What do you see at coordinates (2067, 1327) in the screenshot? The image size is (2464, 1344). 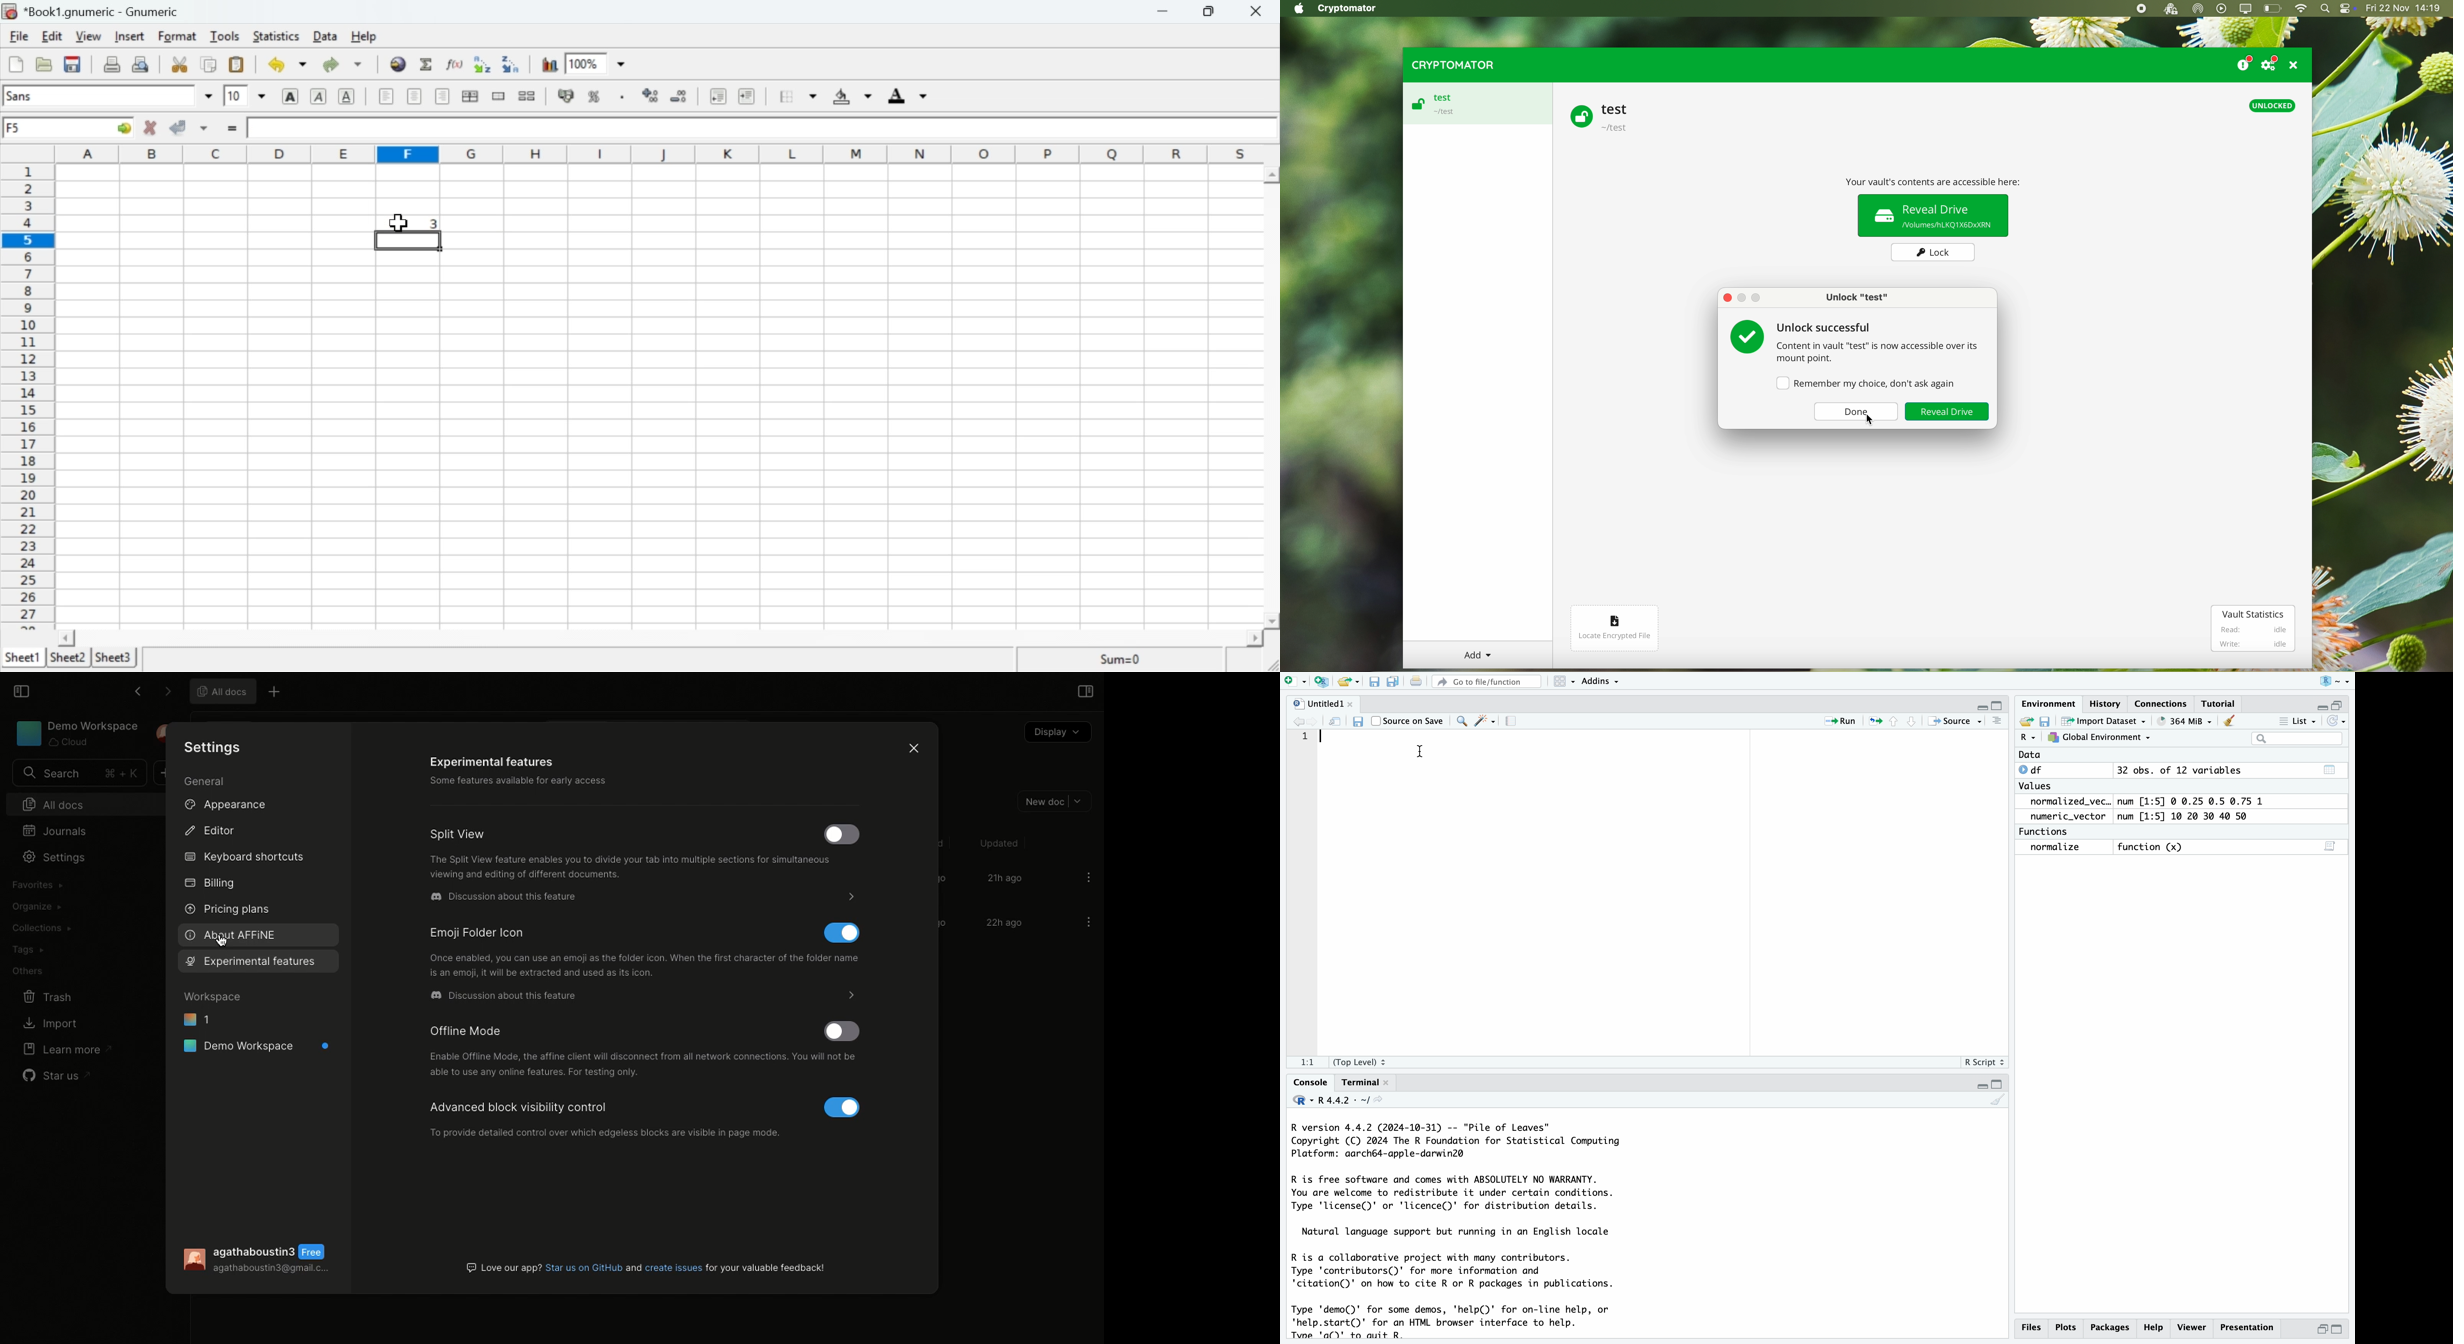 I see `Plots` at bounding box center [2067, 1327].